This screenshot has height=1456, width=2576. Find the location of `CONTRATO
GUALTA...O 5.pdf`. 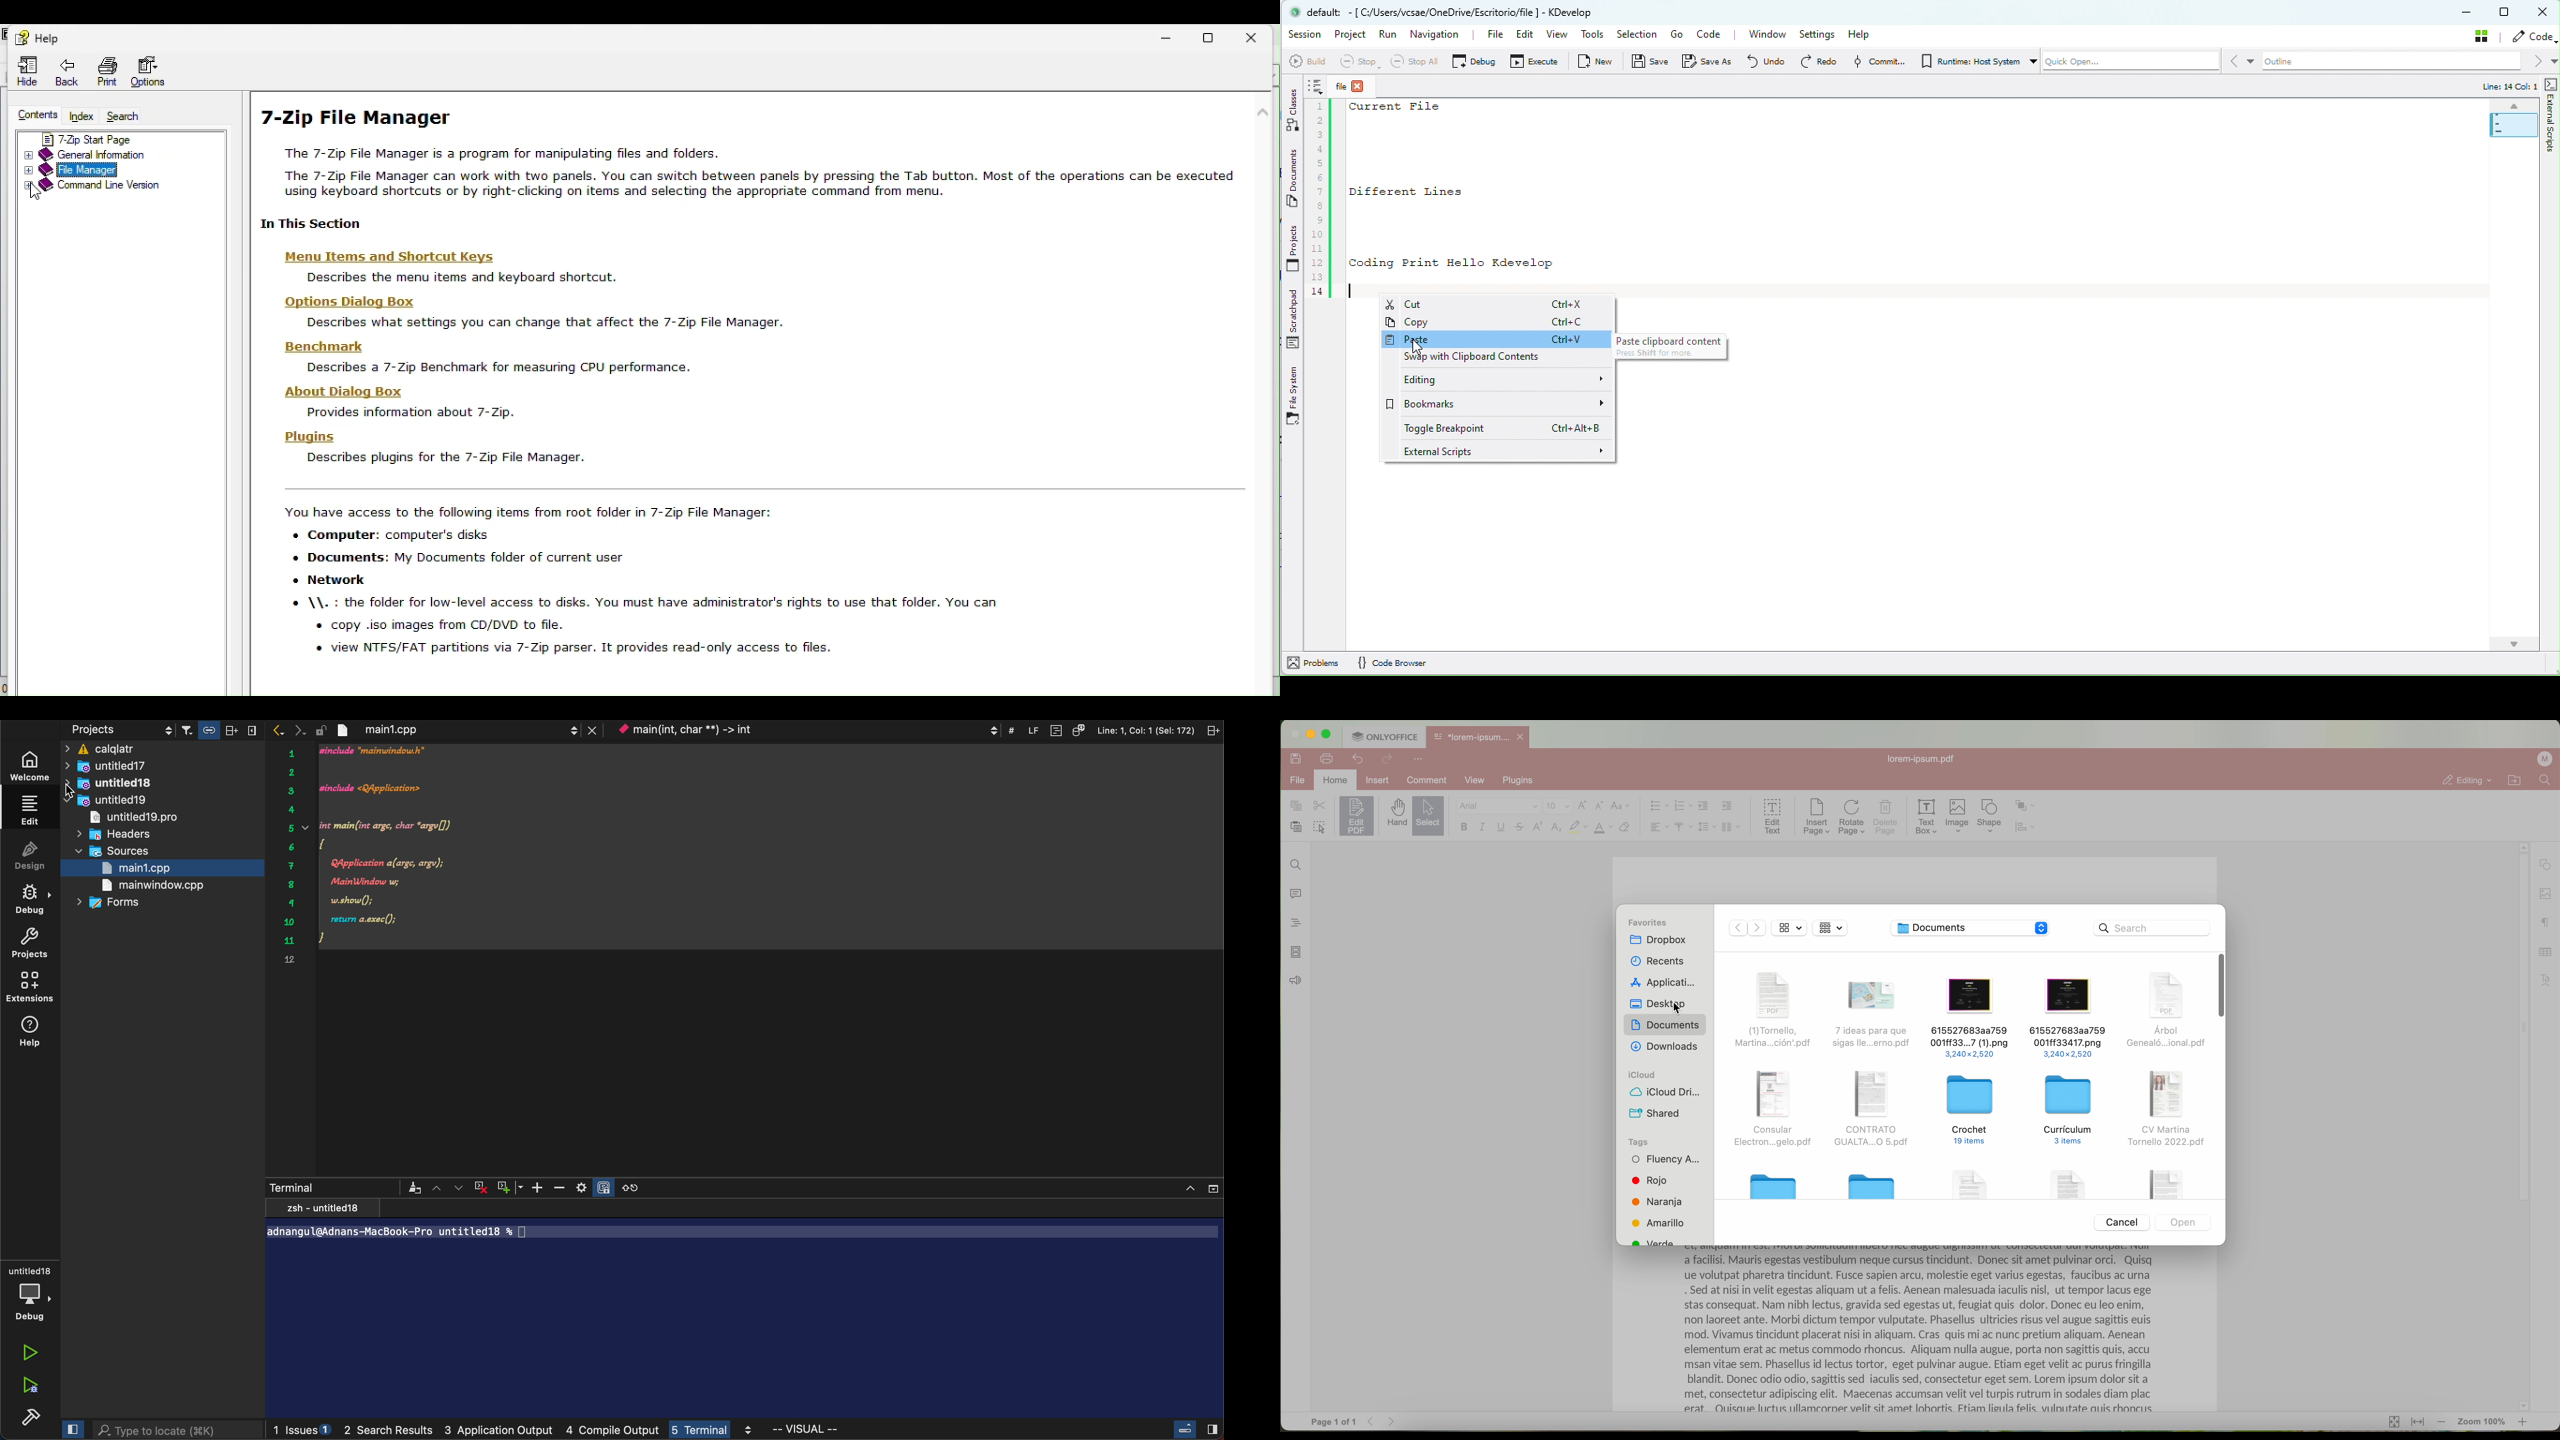

CONTRATO
GUALTA...O 5.pdf is located at coordinates (1870, 1111).